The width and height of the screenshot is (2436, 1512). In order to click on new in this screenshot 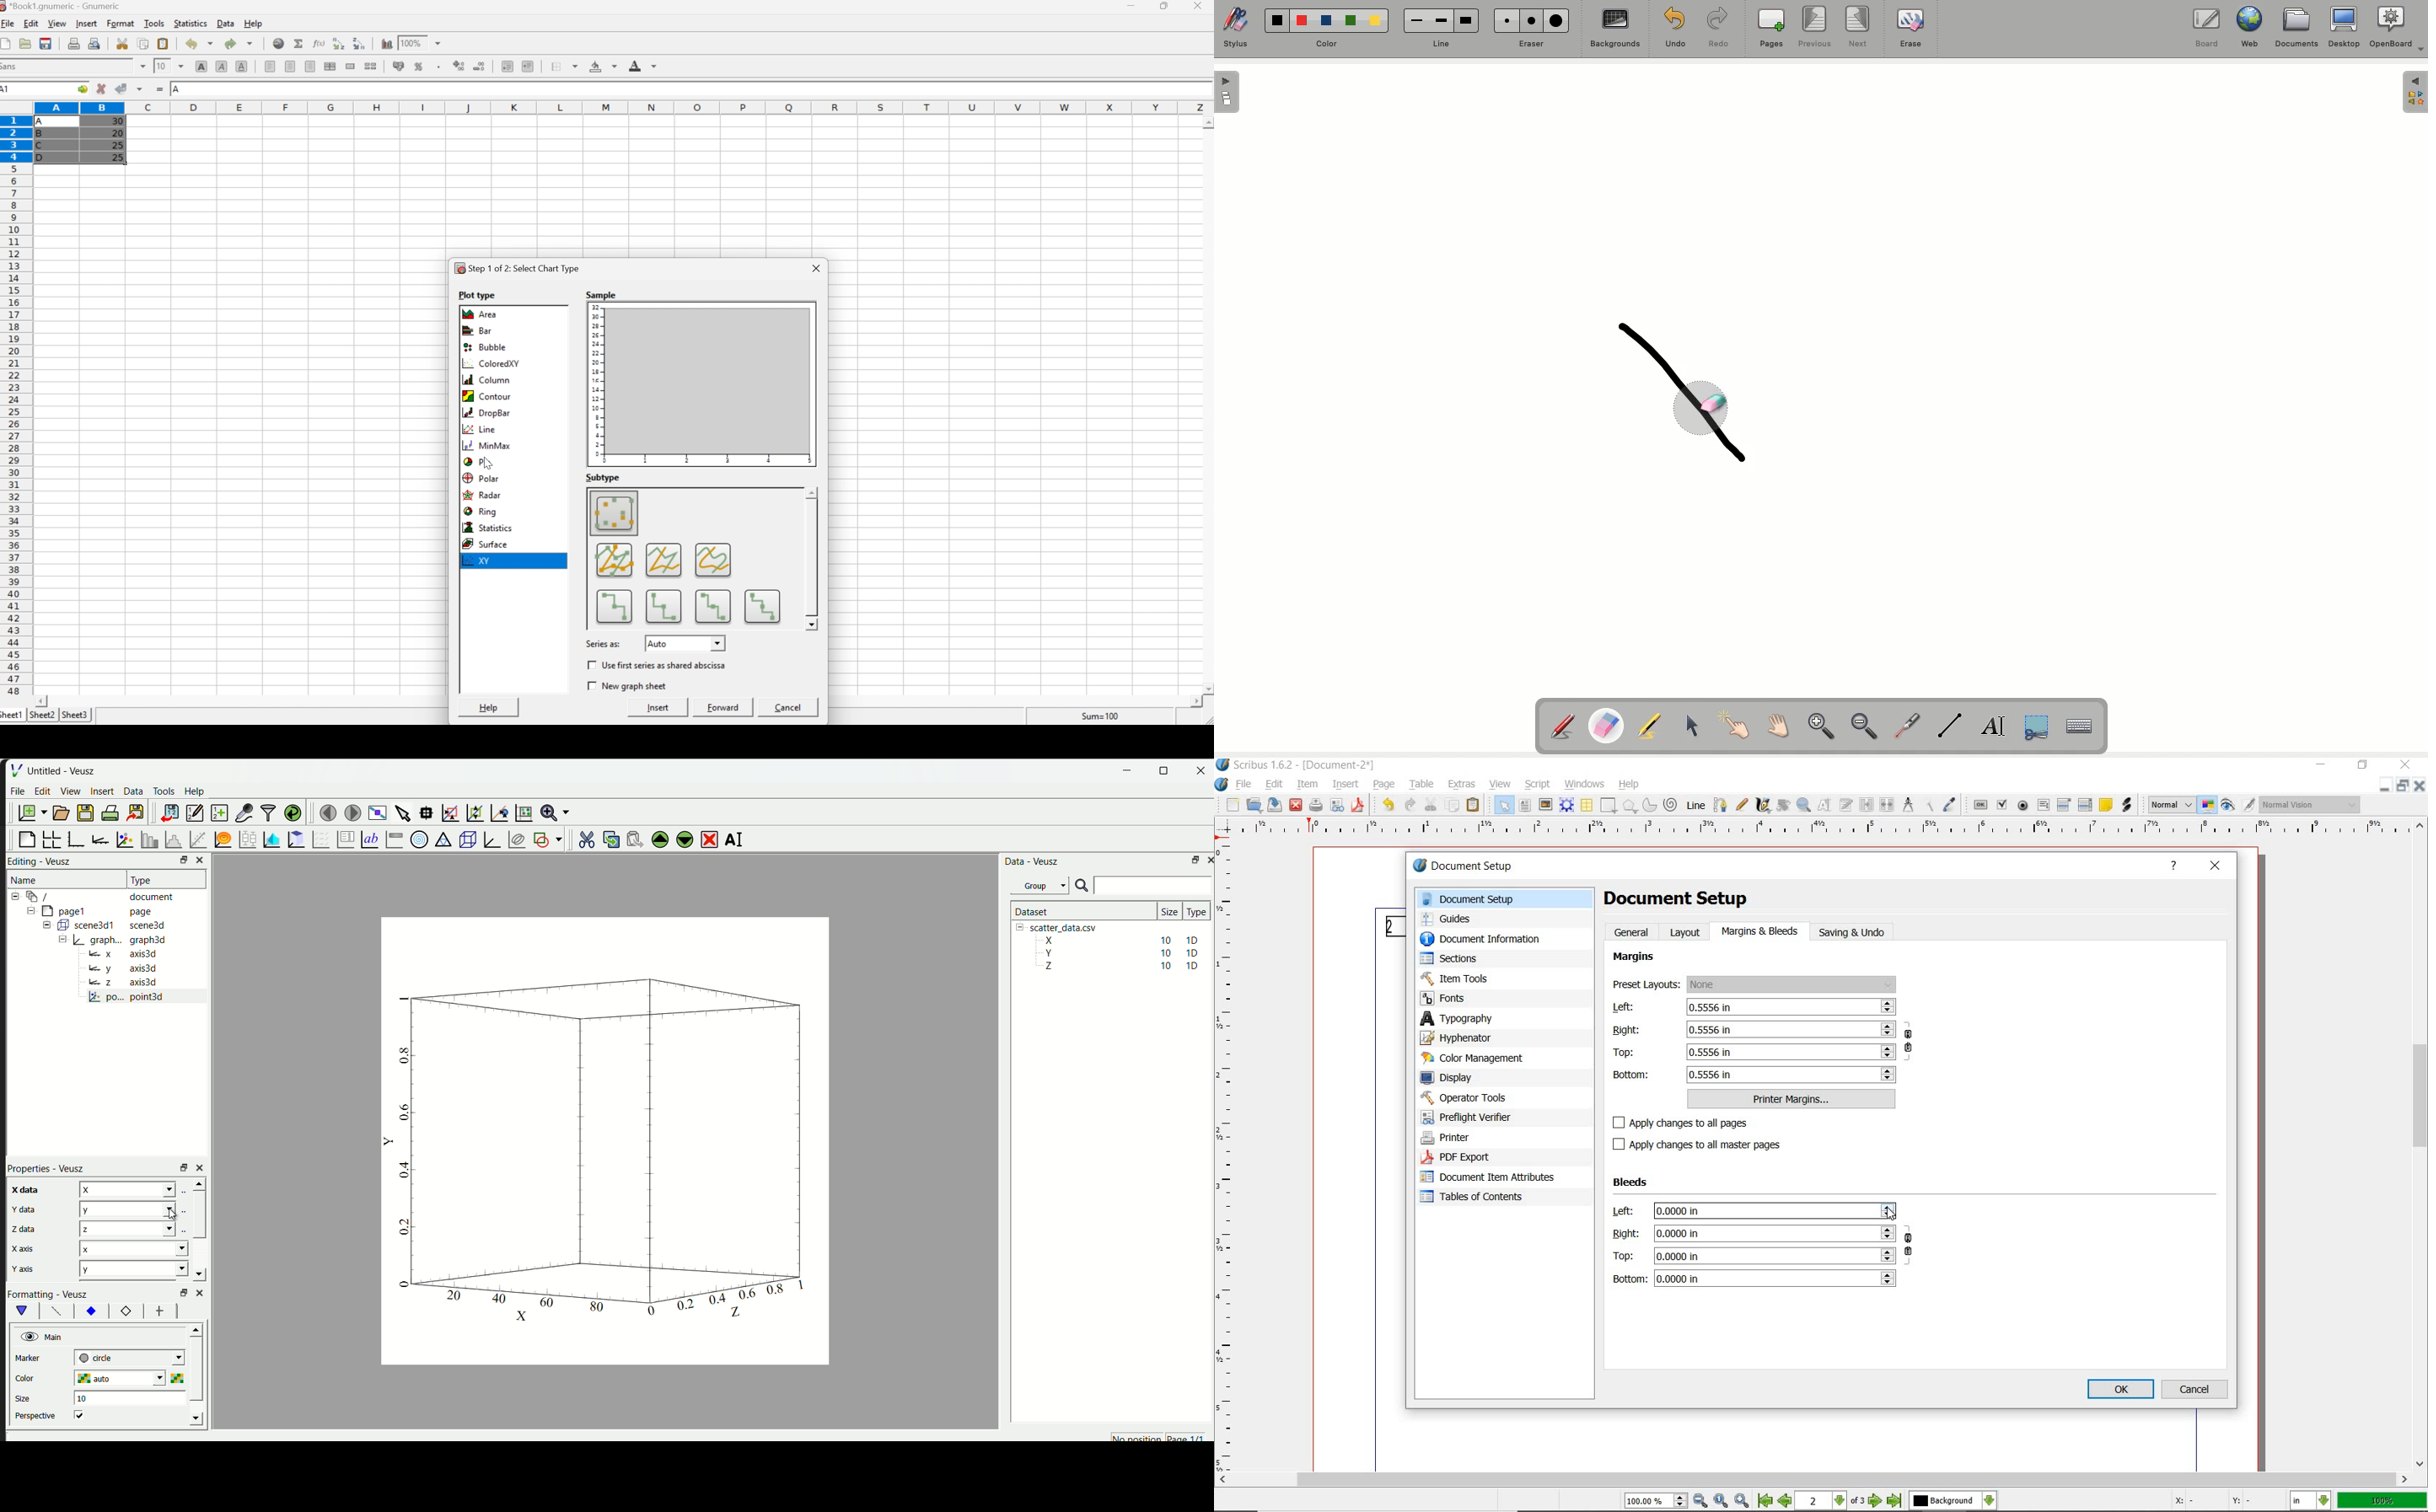, I will do `click(1234, 805)`.